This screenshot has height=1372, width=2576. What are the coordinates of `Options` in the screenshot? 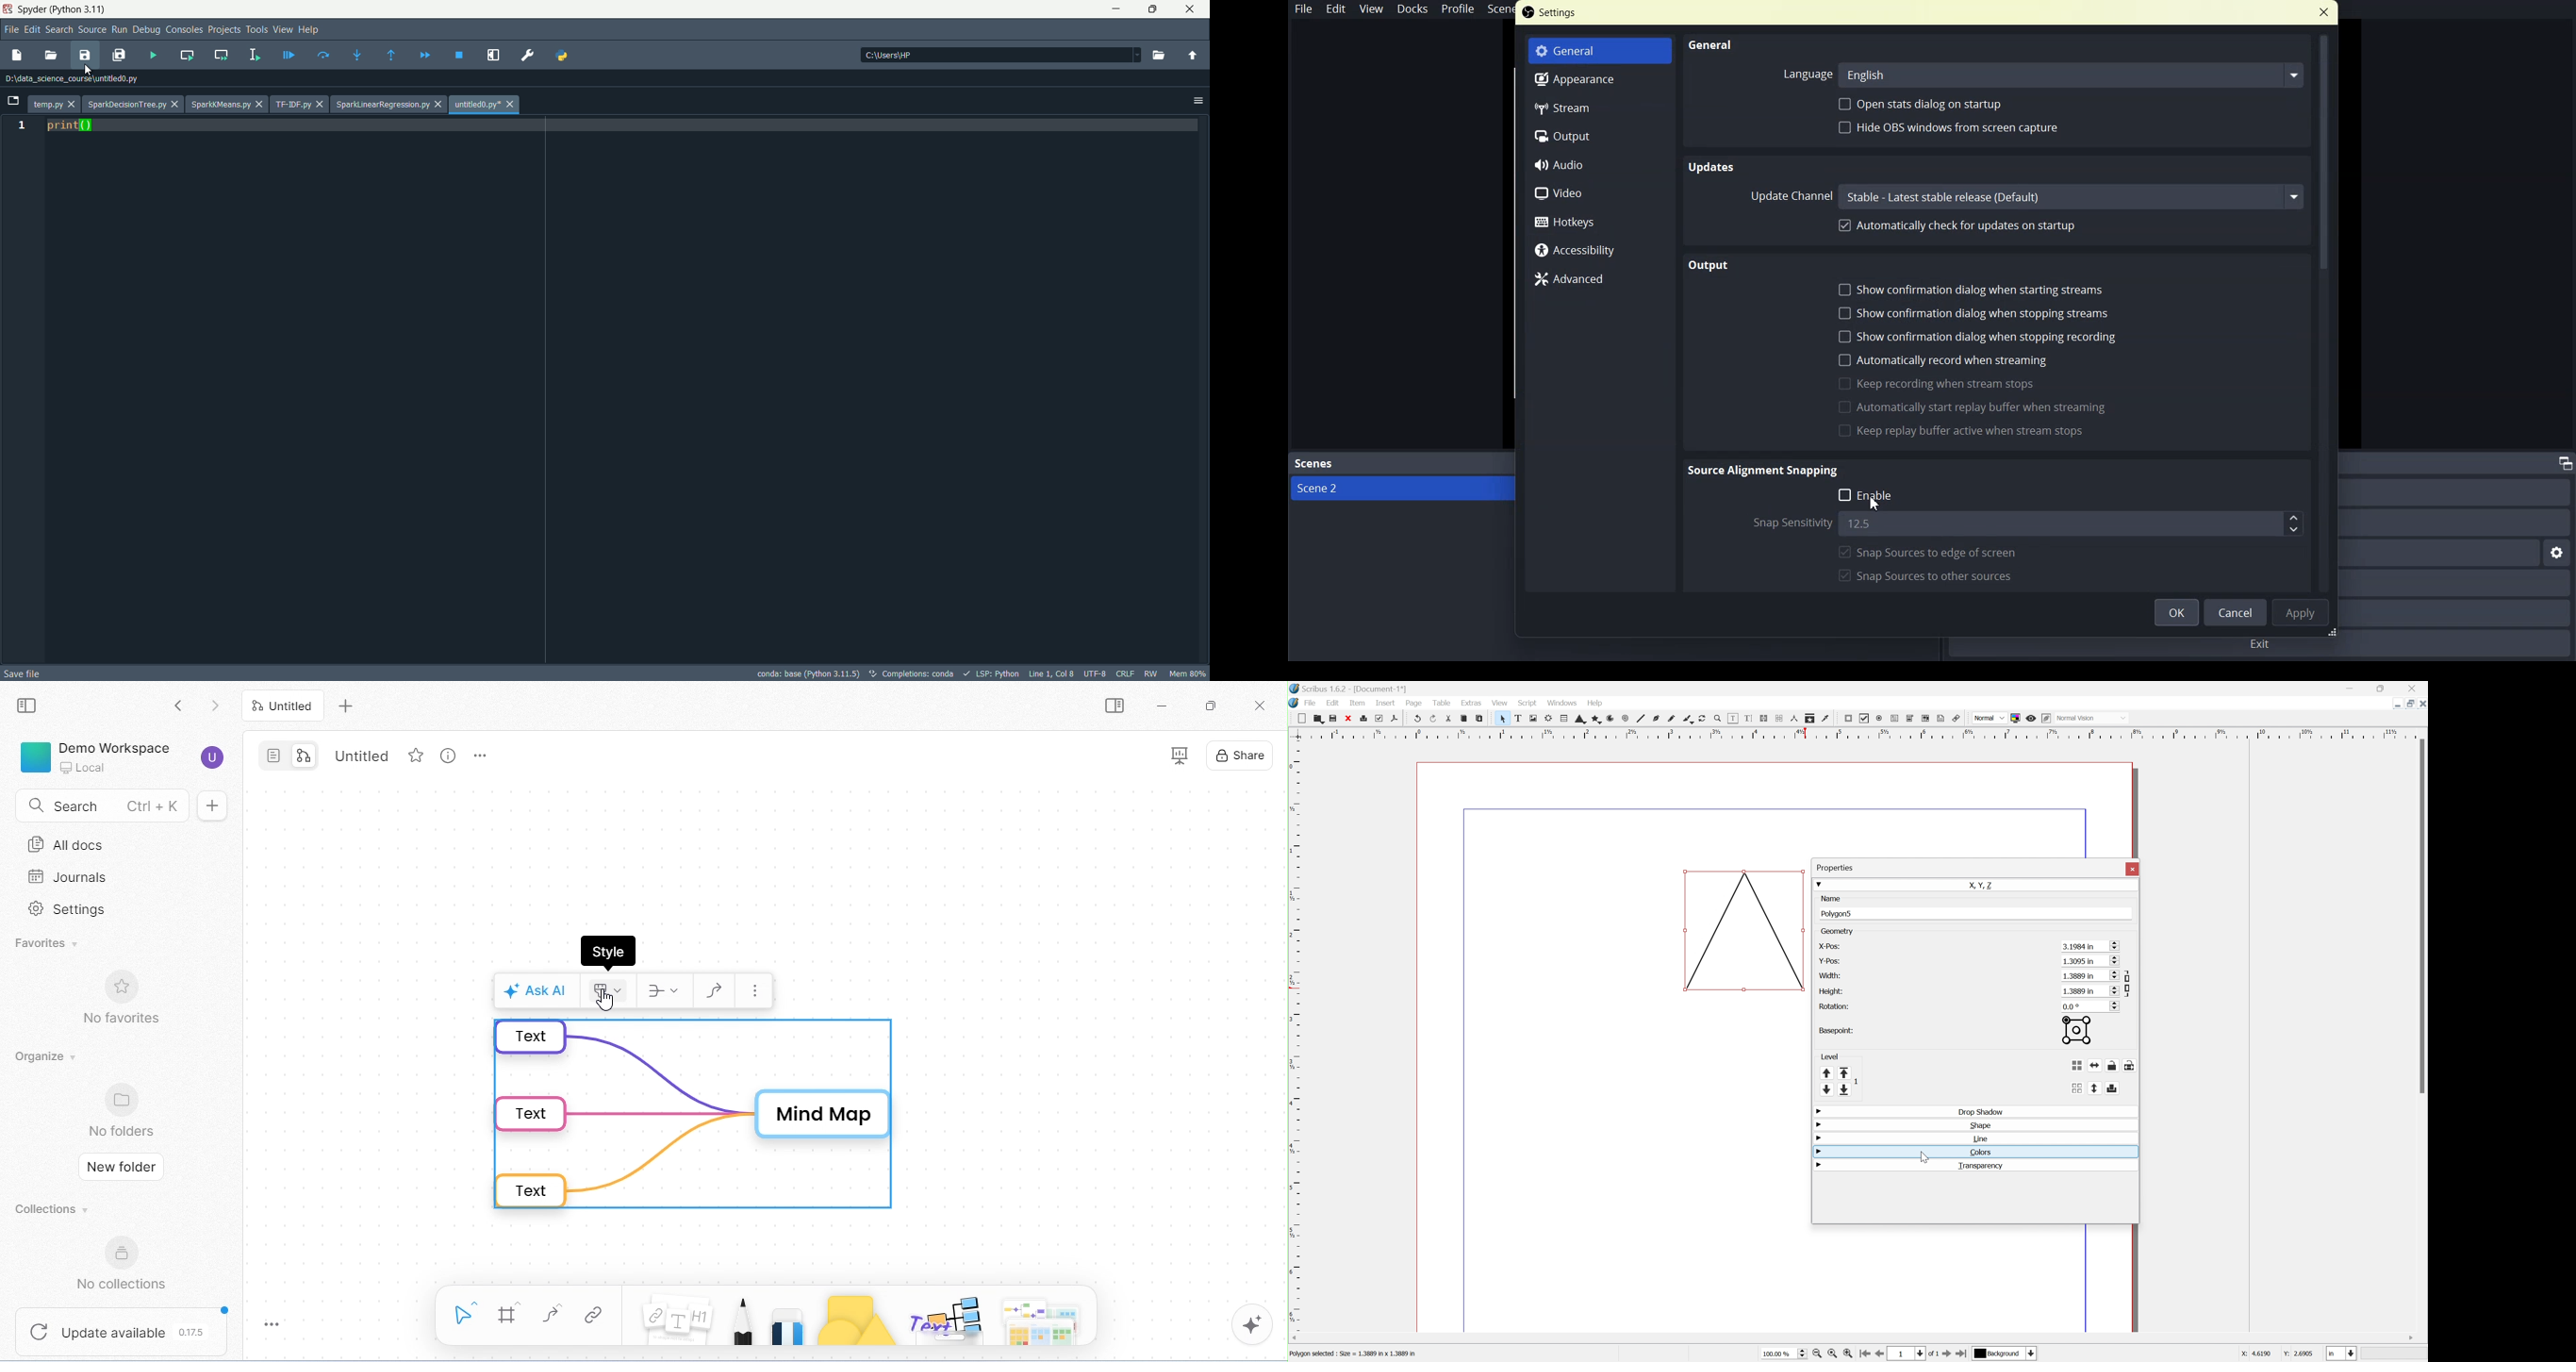 It's located at (1200, 100).